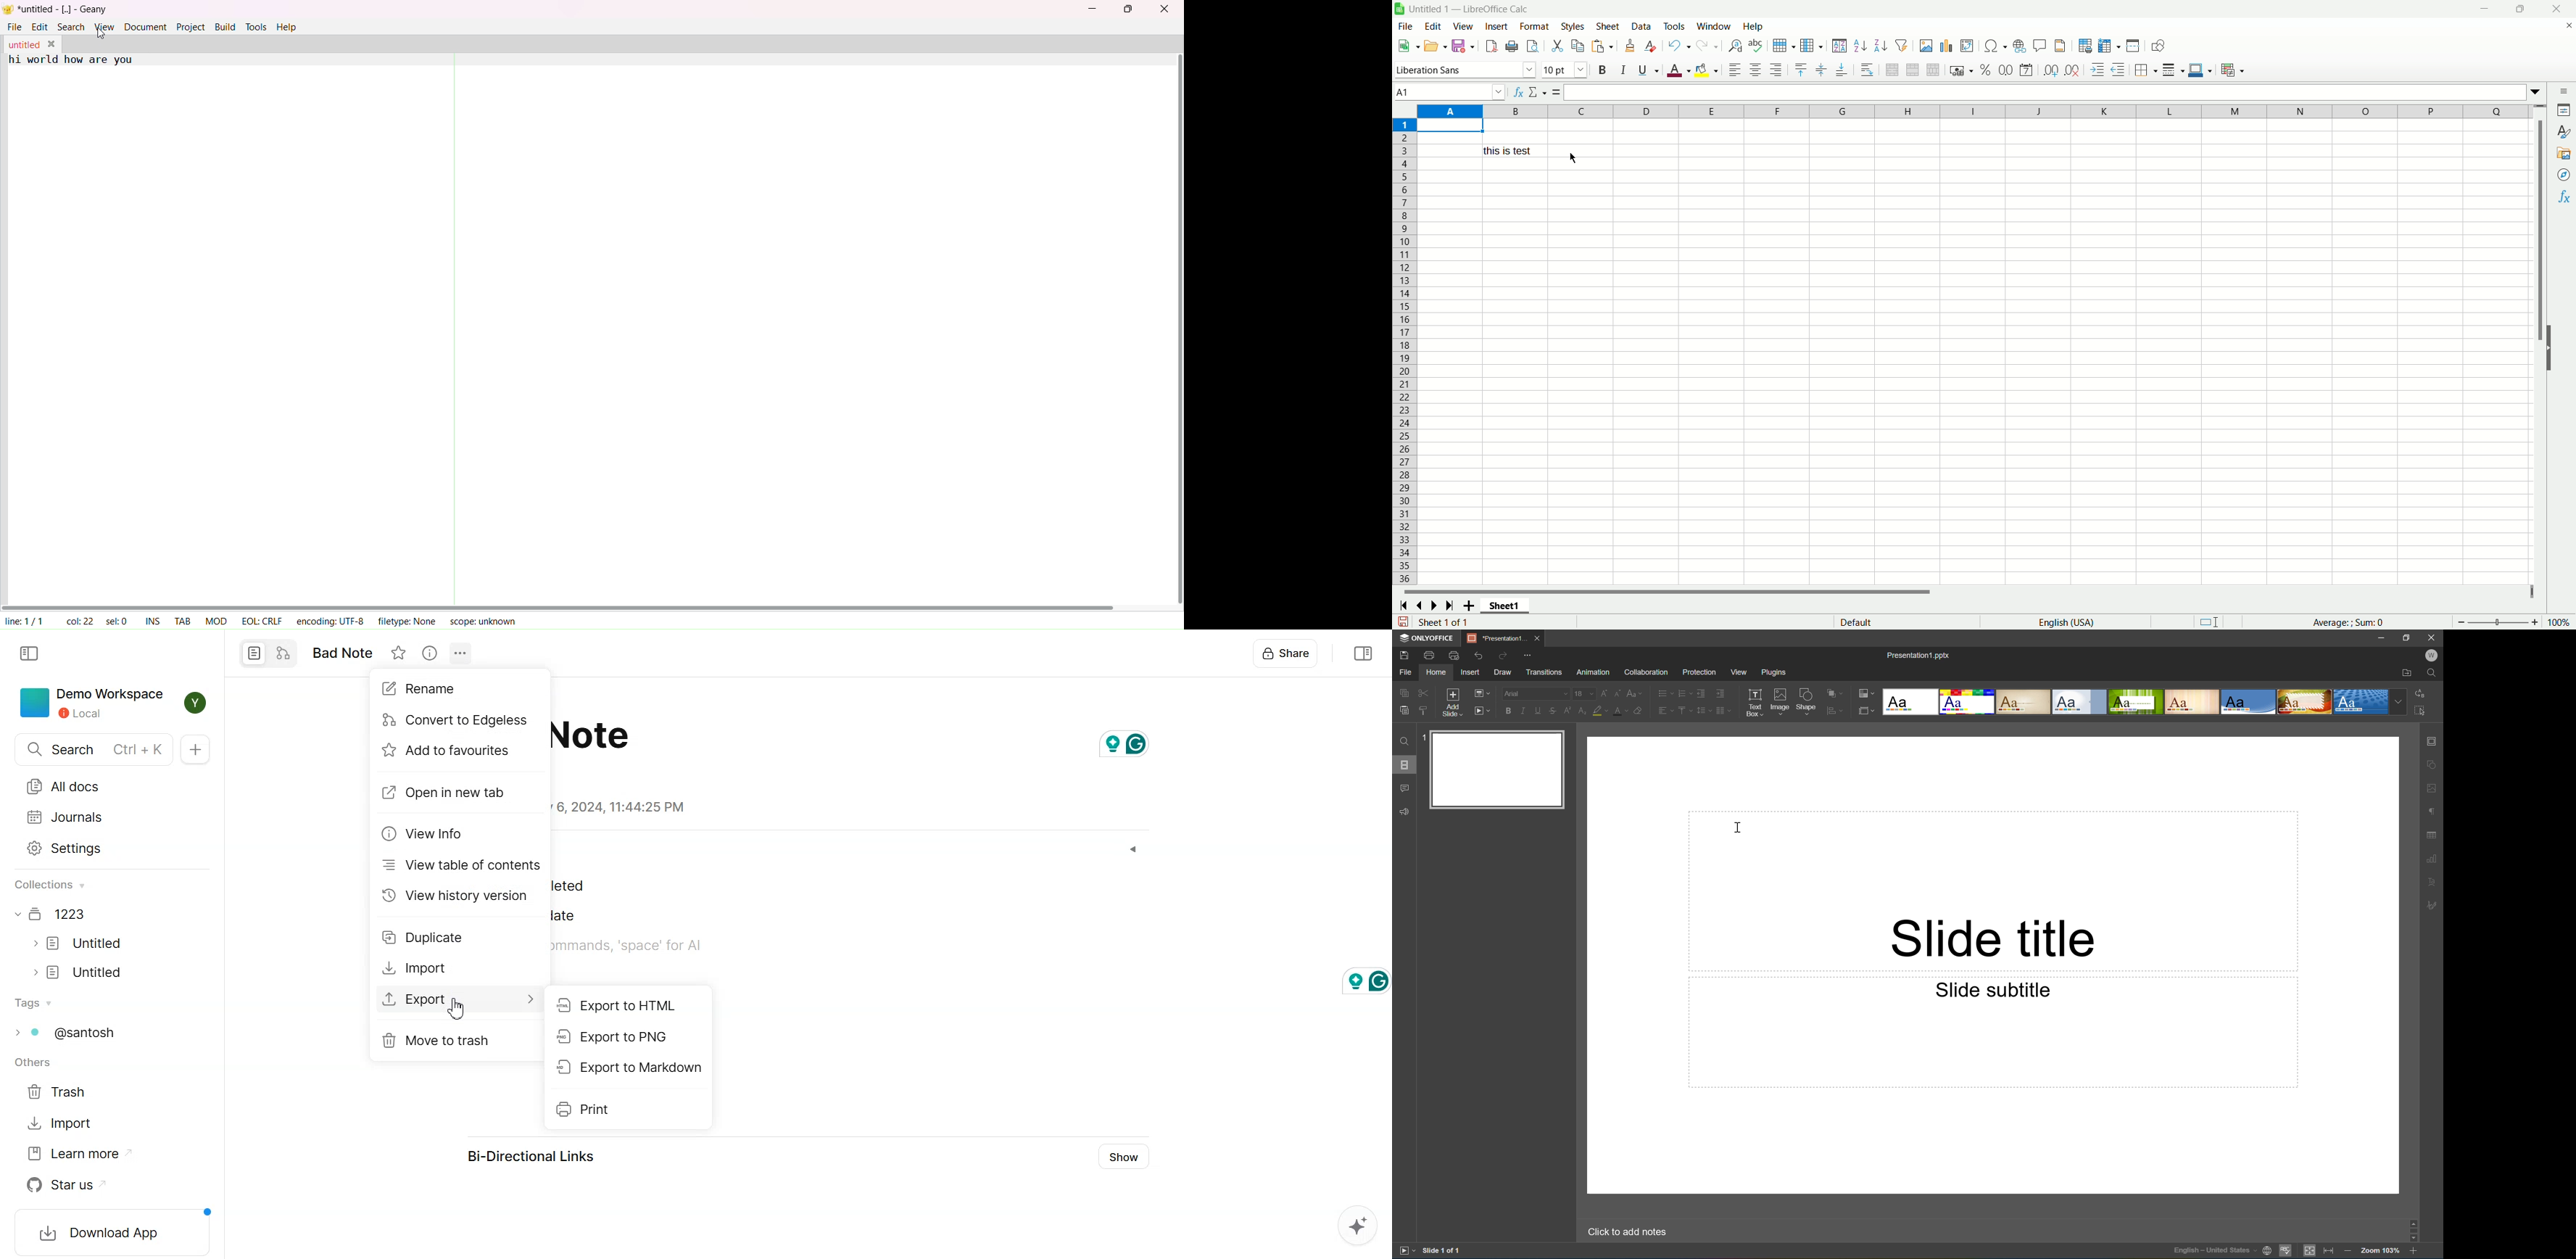  Describe the element at coordinates (1499, 639) in the screenshot. I see `*Presentation1...` at that location.